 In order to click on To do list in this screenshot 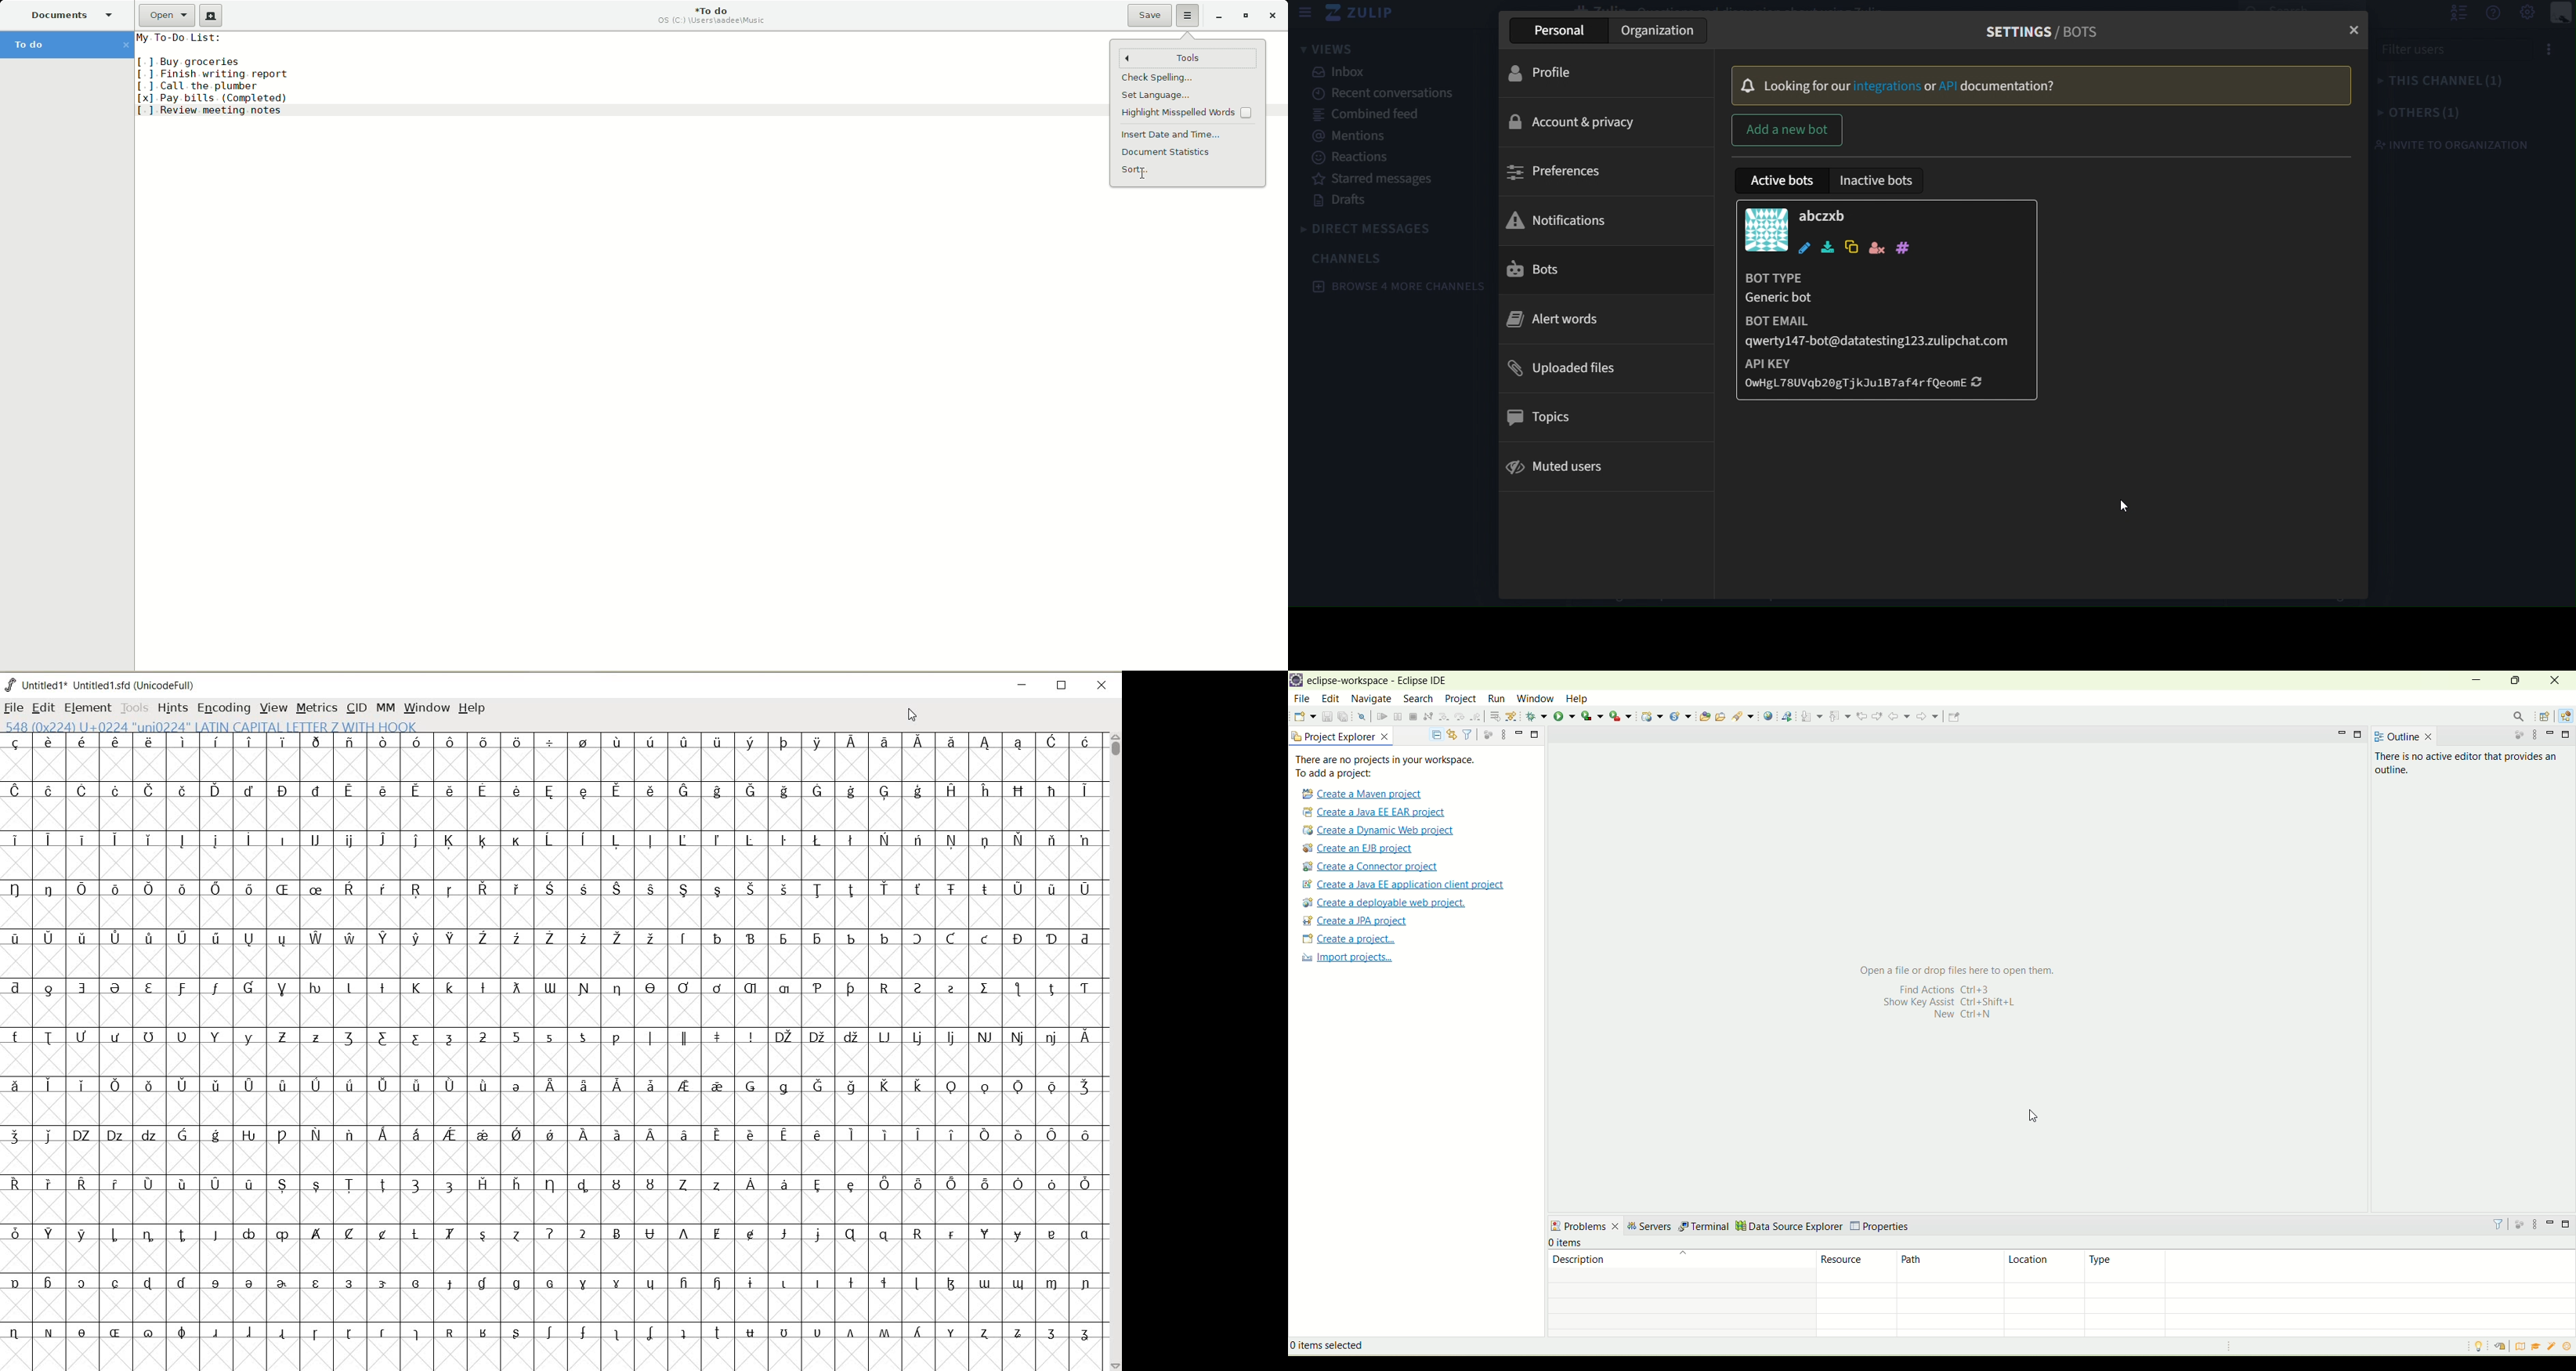, I will do `click(218, 75)`.